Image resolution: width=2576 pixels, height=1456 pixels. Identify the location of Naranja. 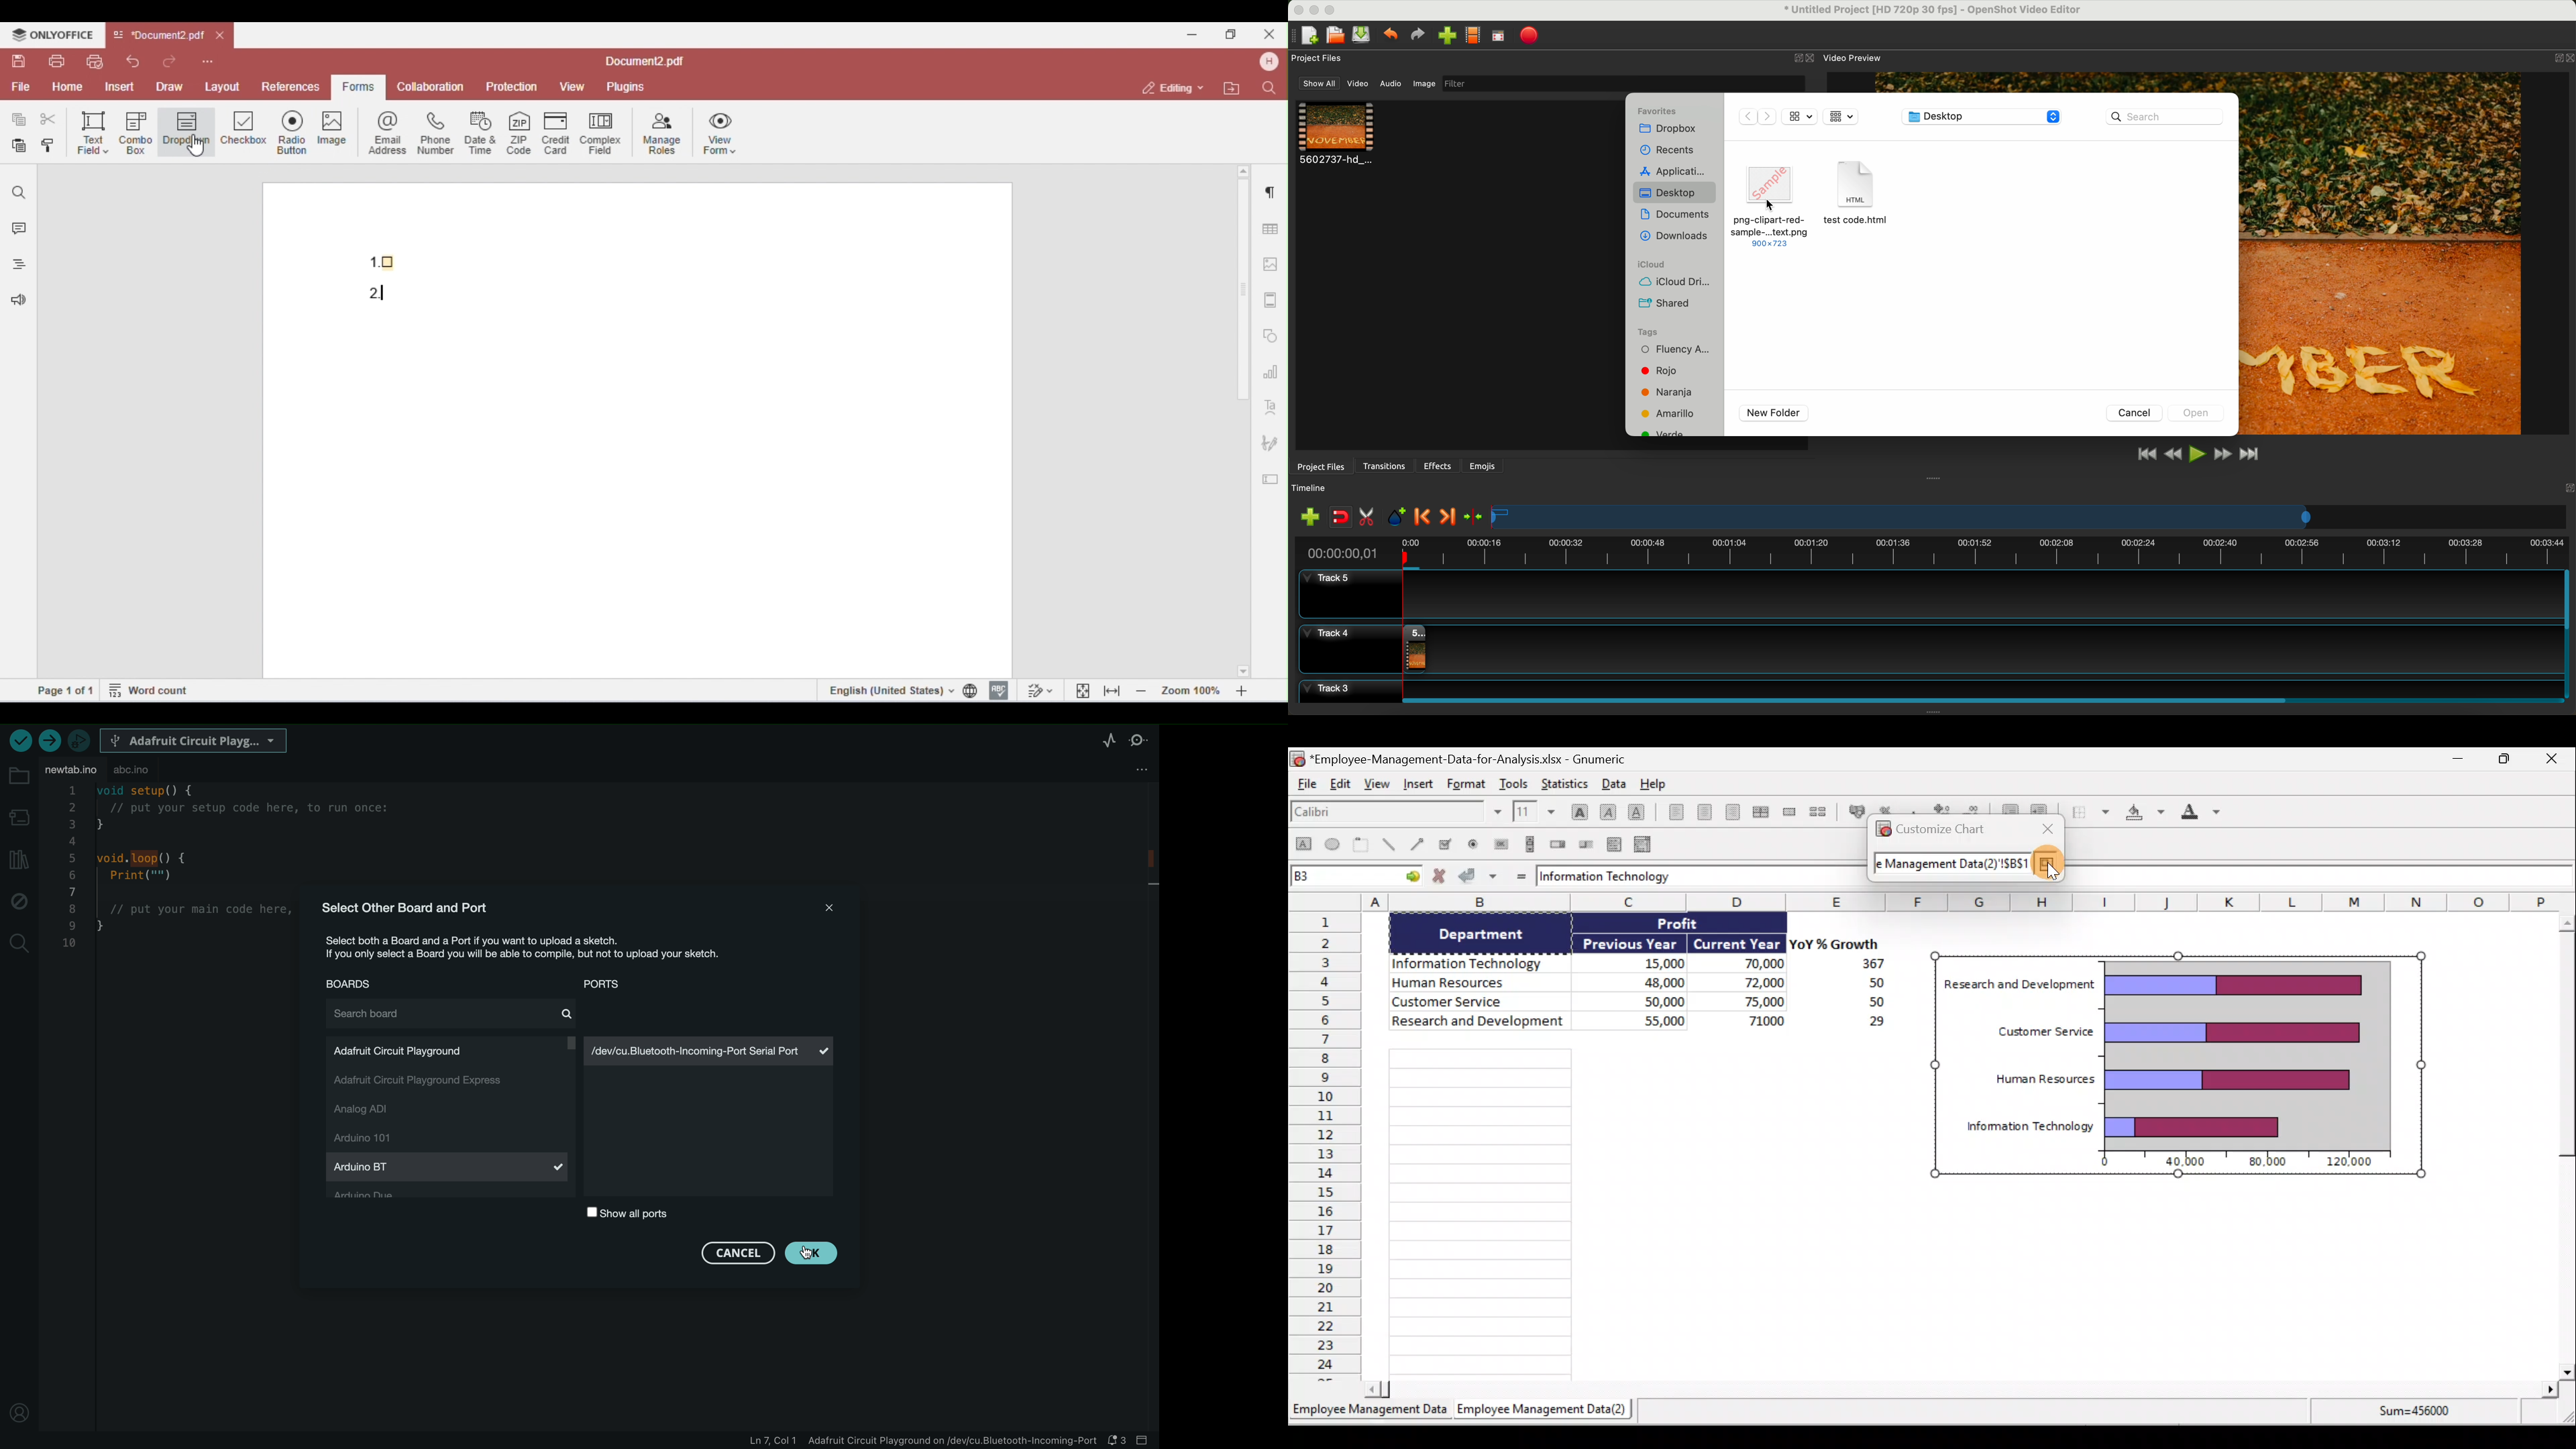
(1672, 392).